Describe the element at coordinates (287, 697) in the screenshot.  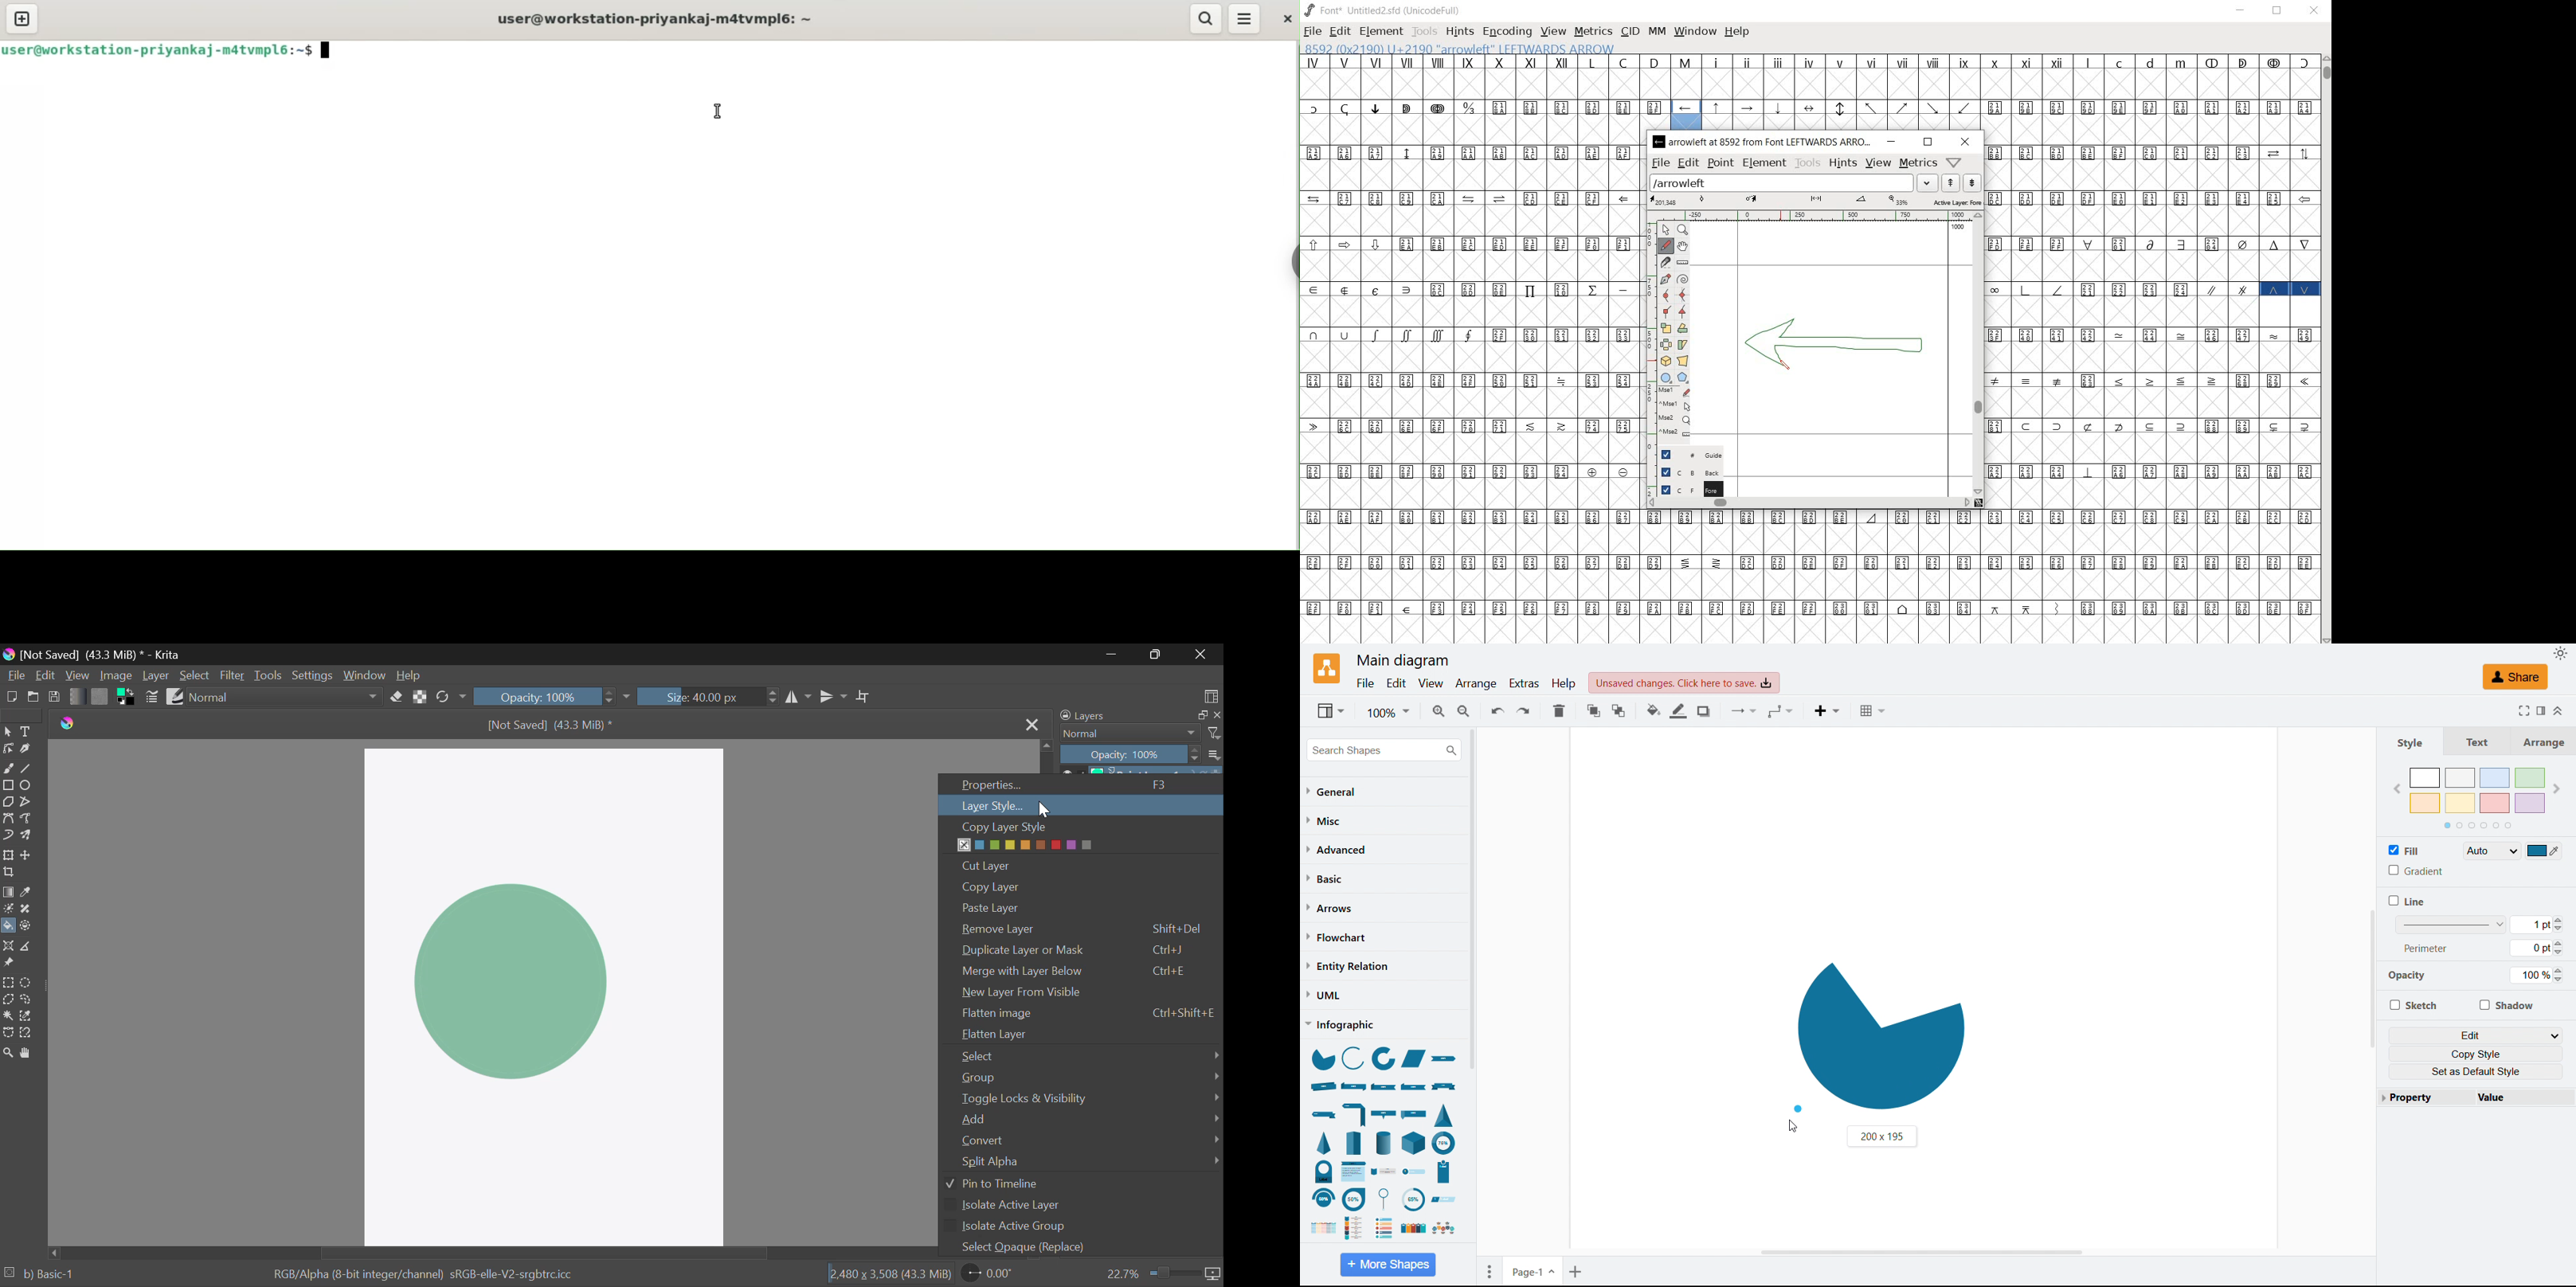
I see `Blending Mode` at that location.